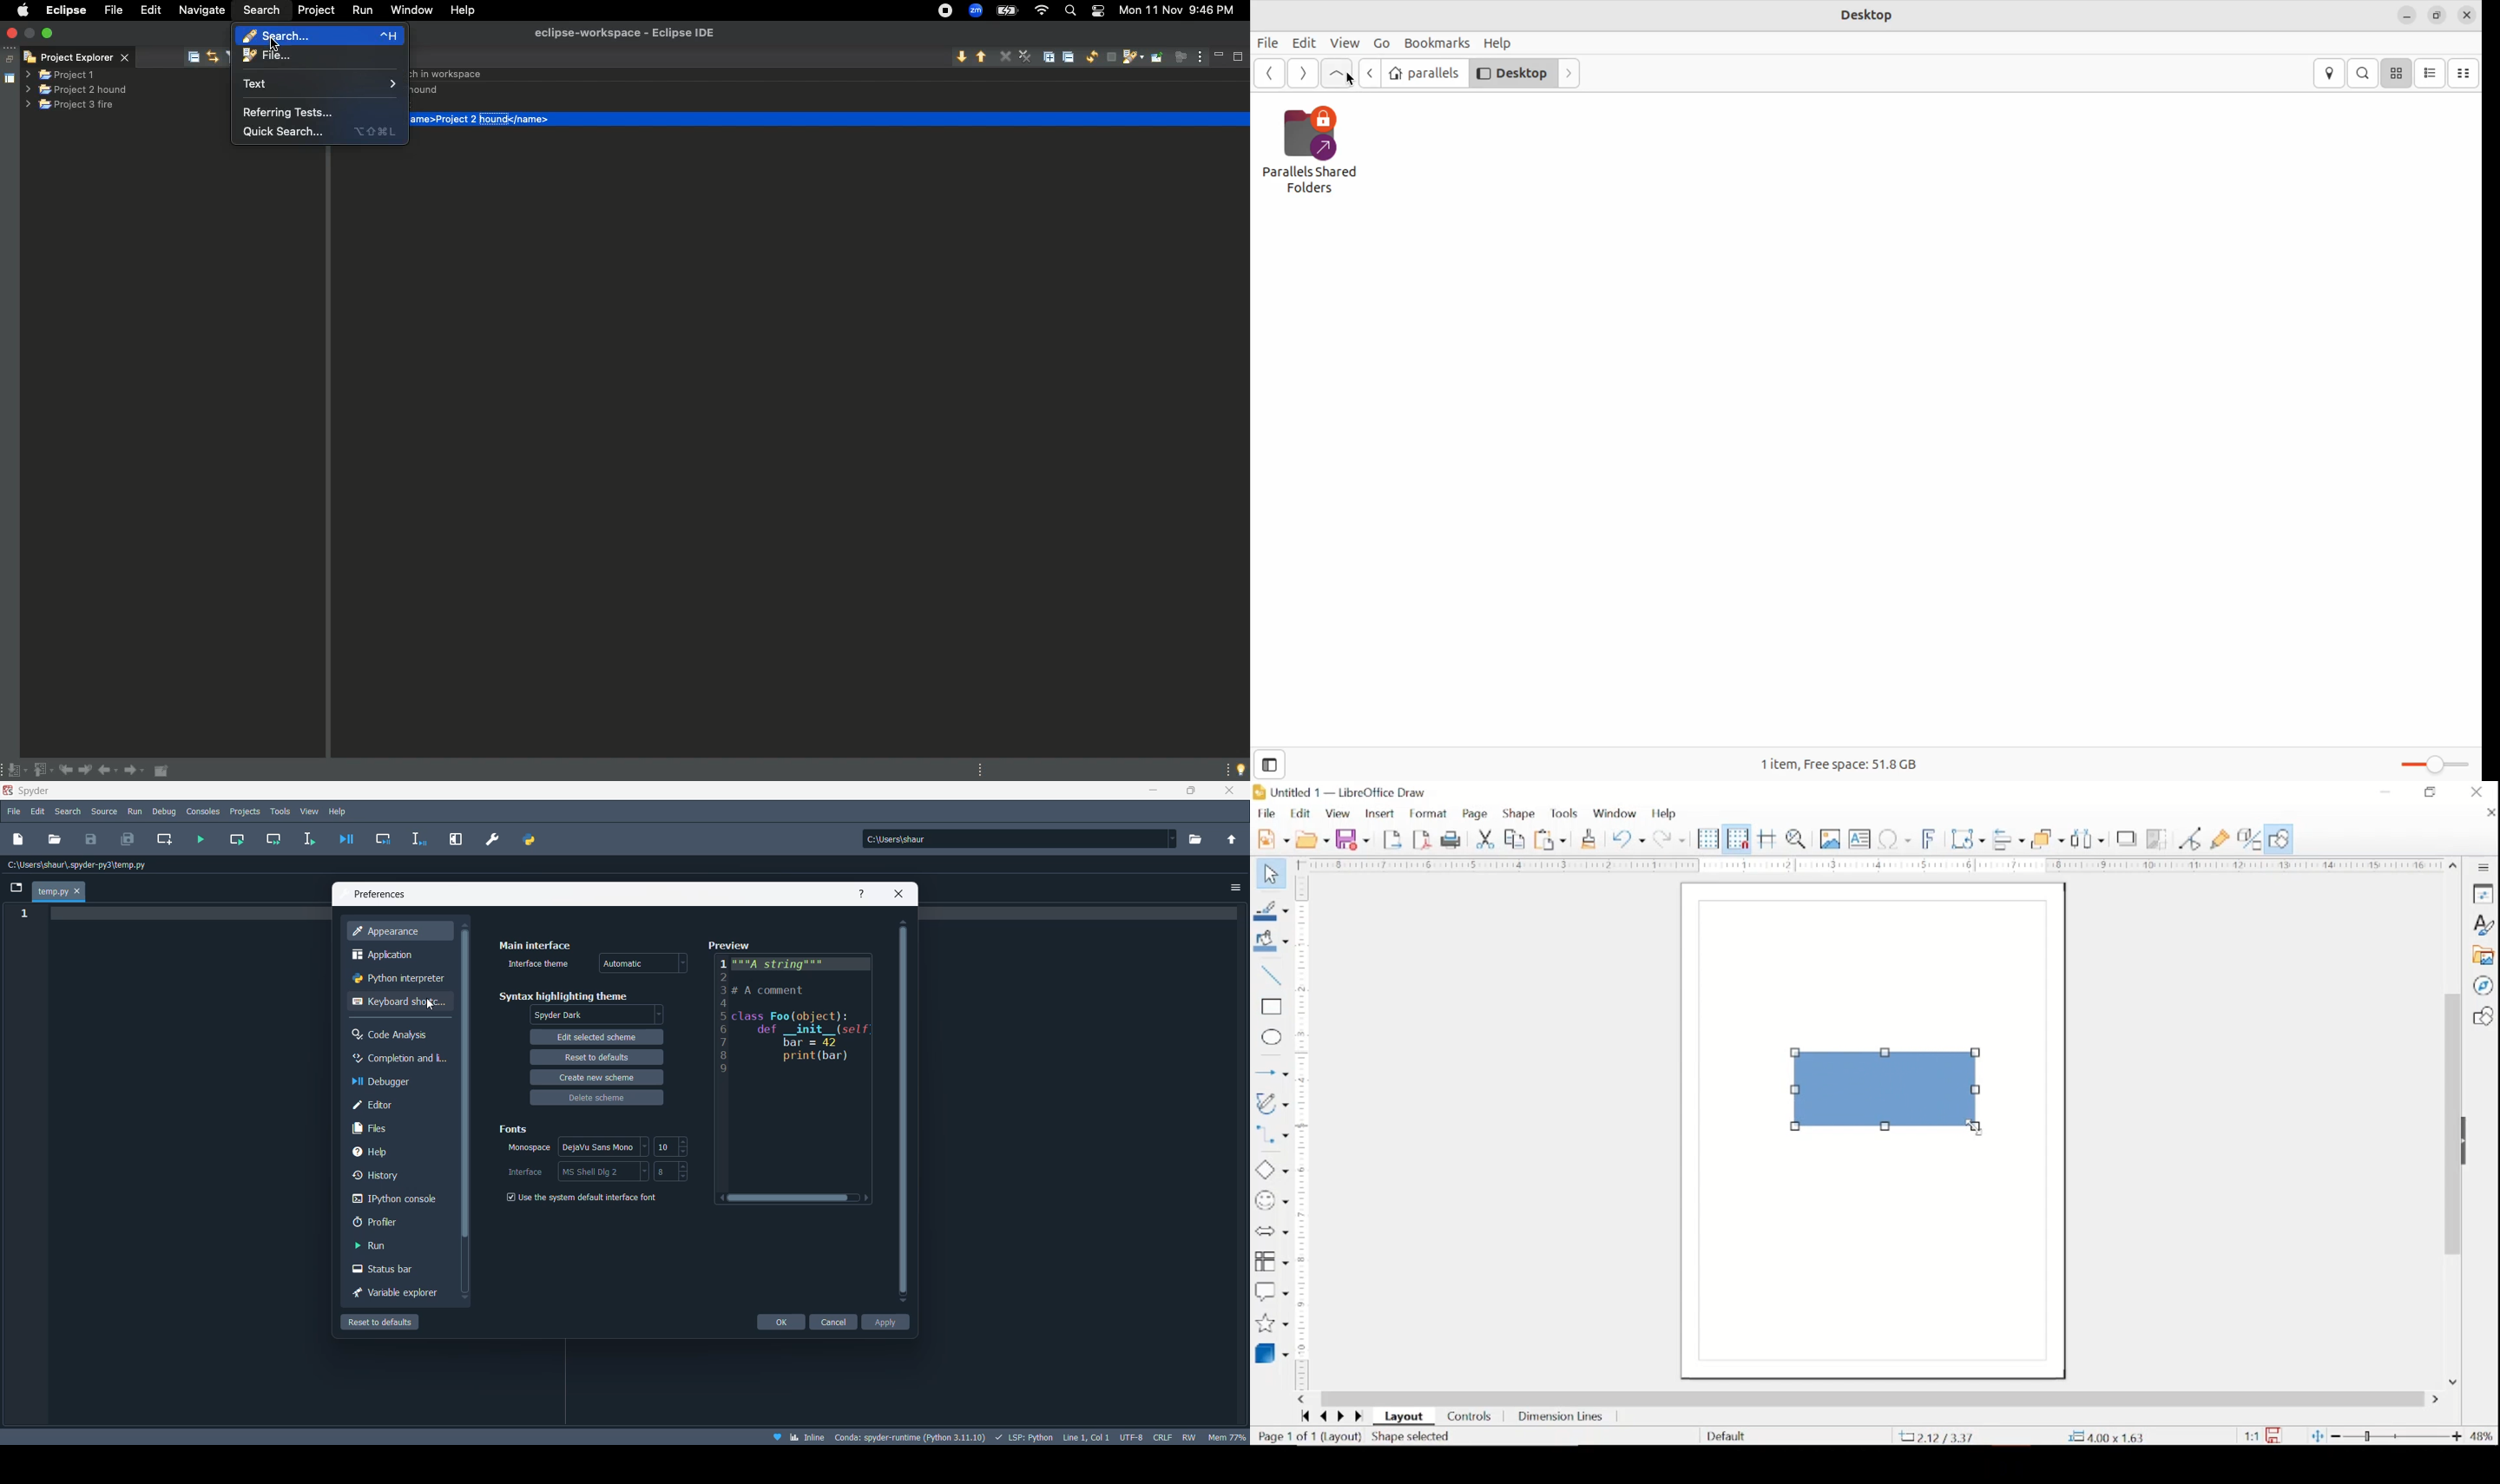  I want to click on hound, so click(425, 91).